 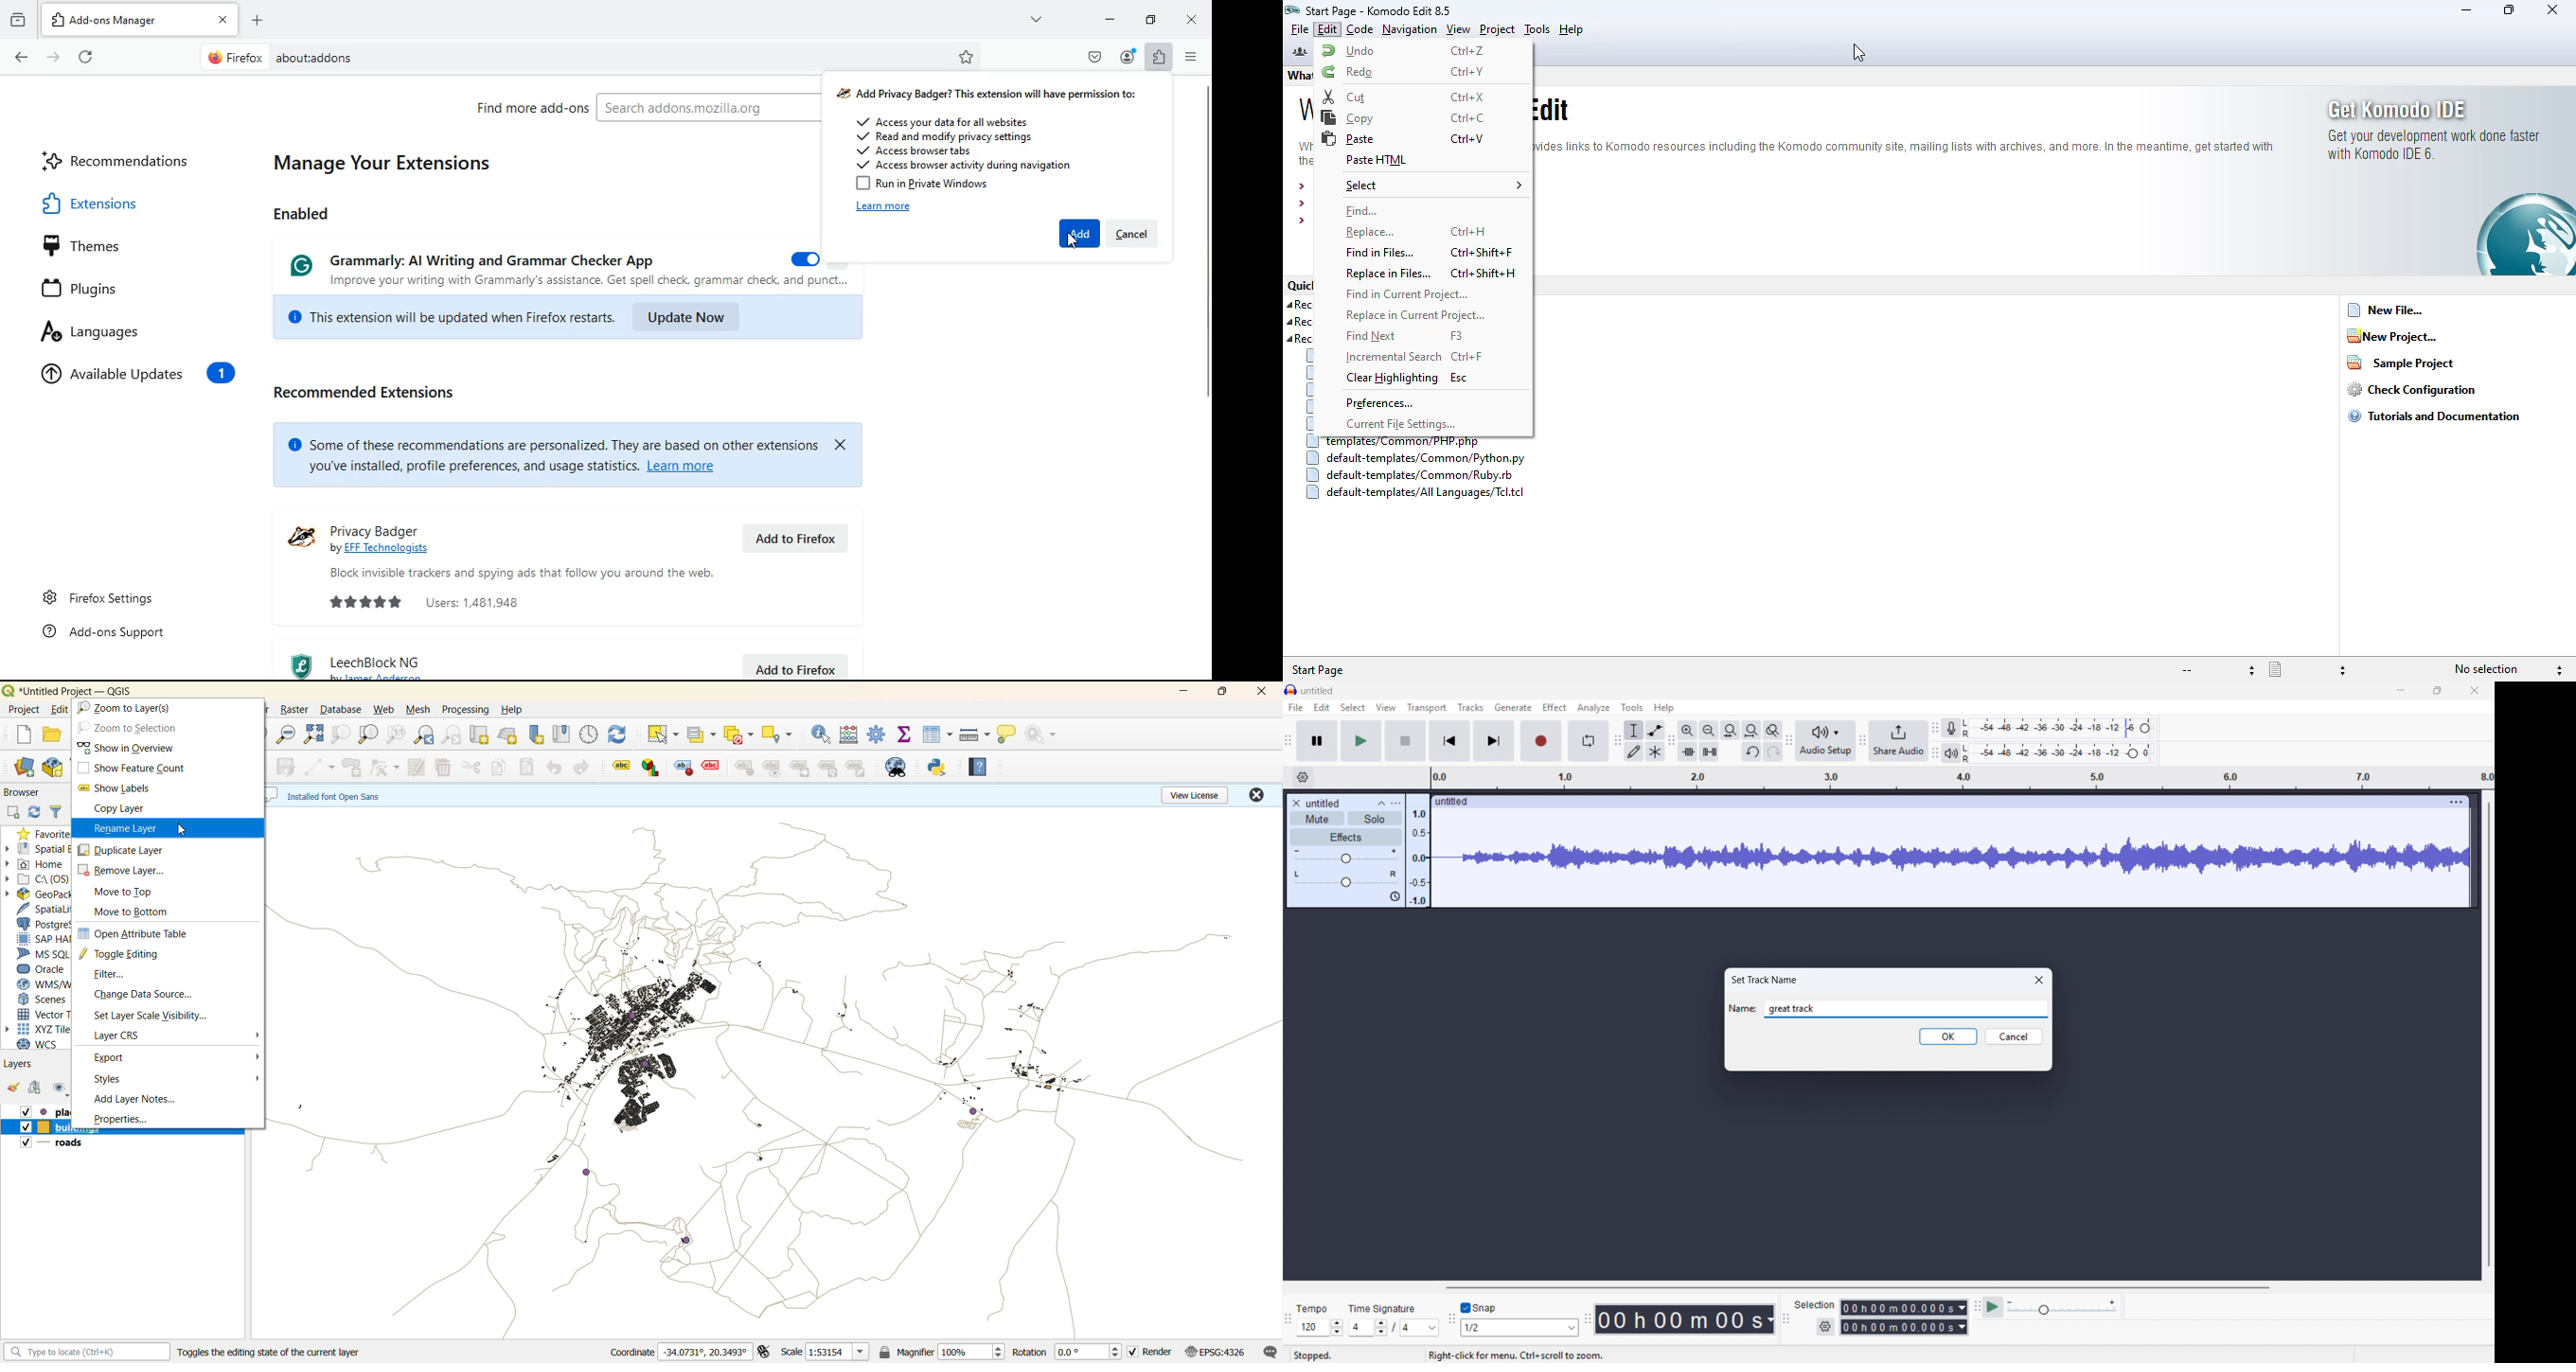 I want to click on archive, so click(x=16, y=22).